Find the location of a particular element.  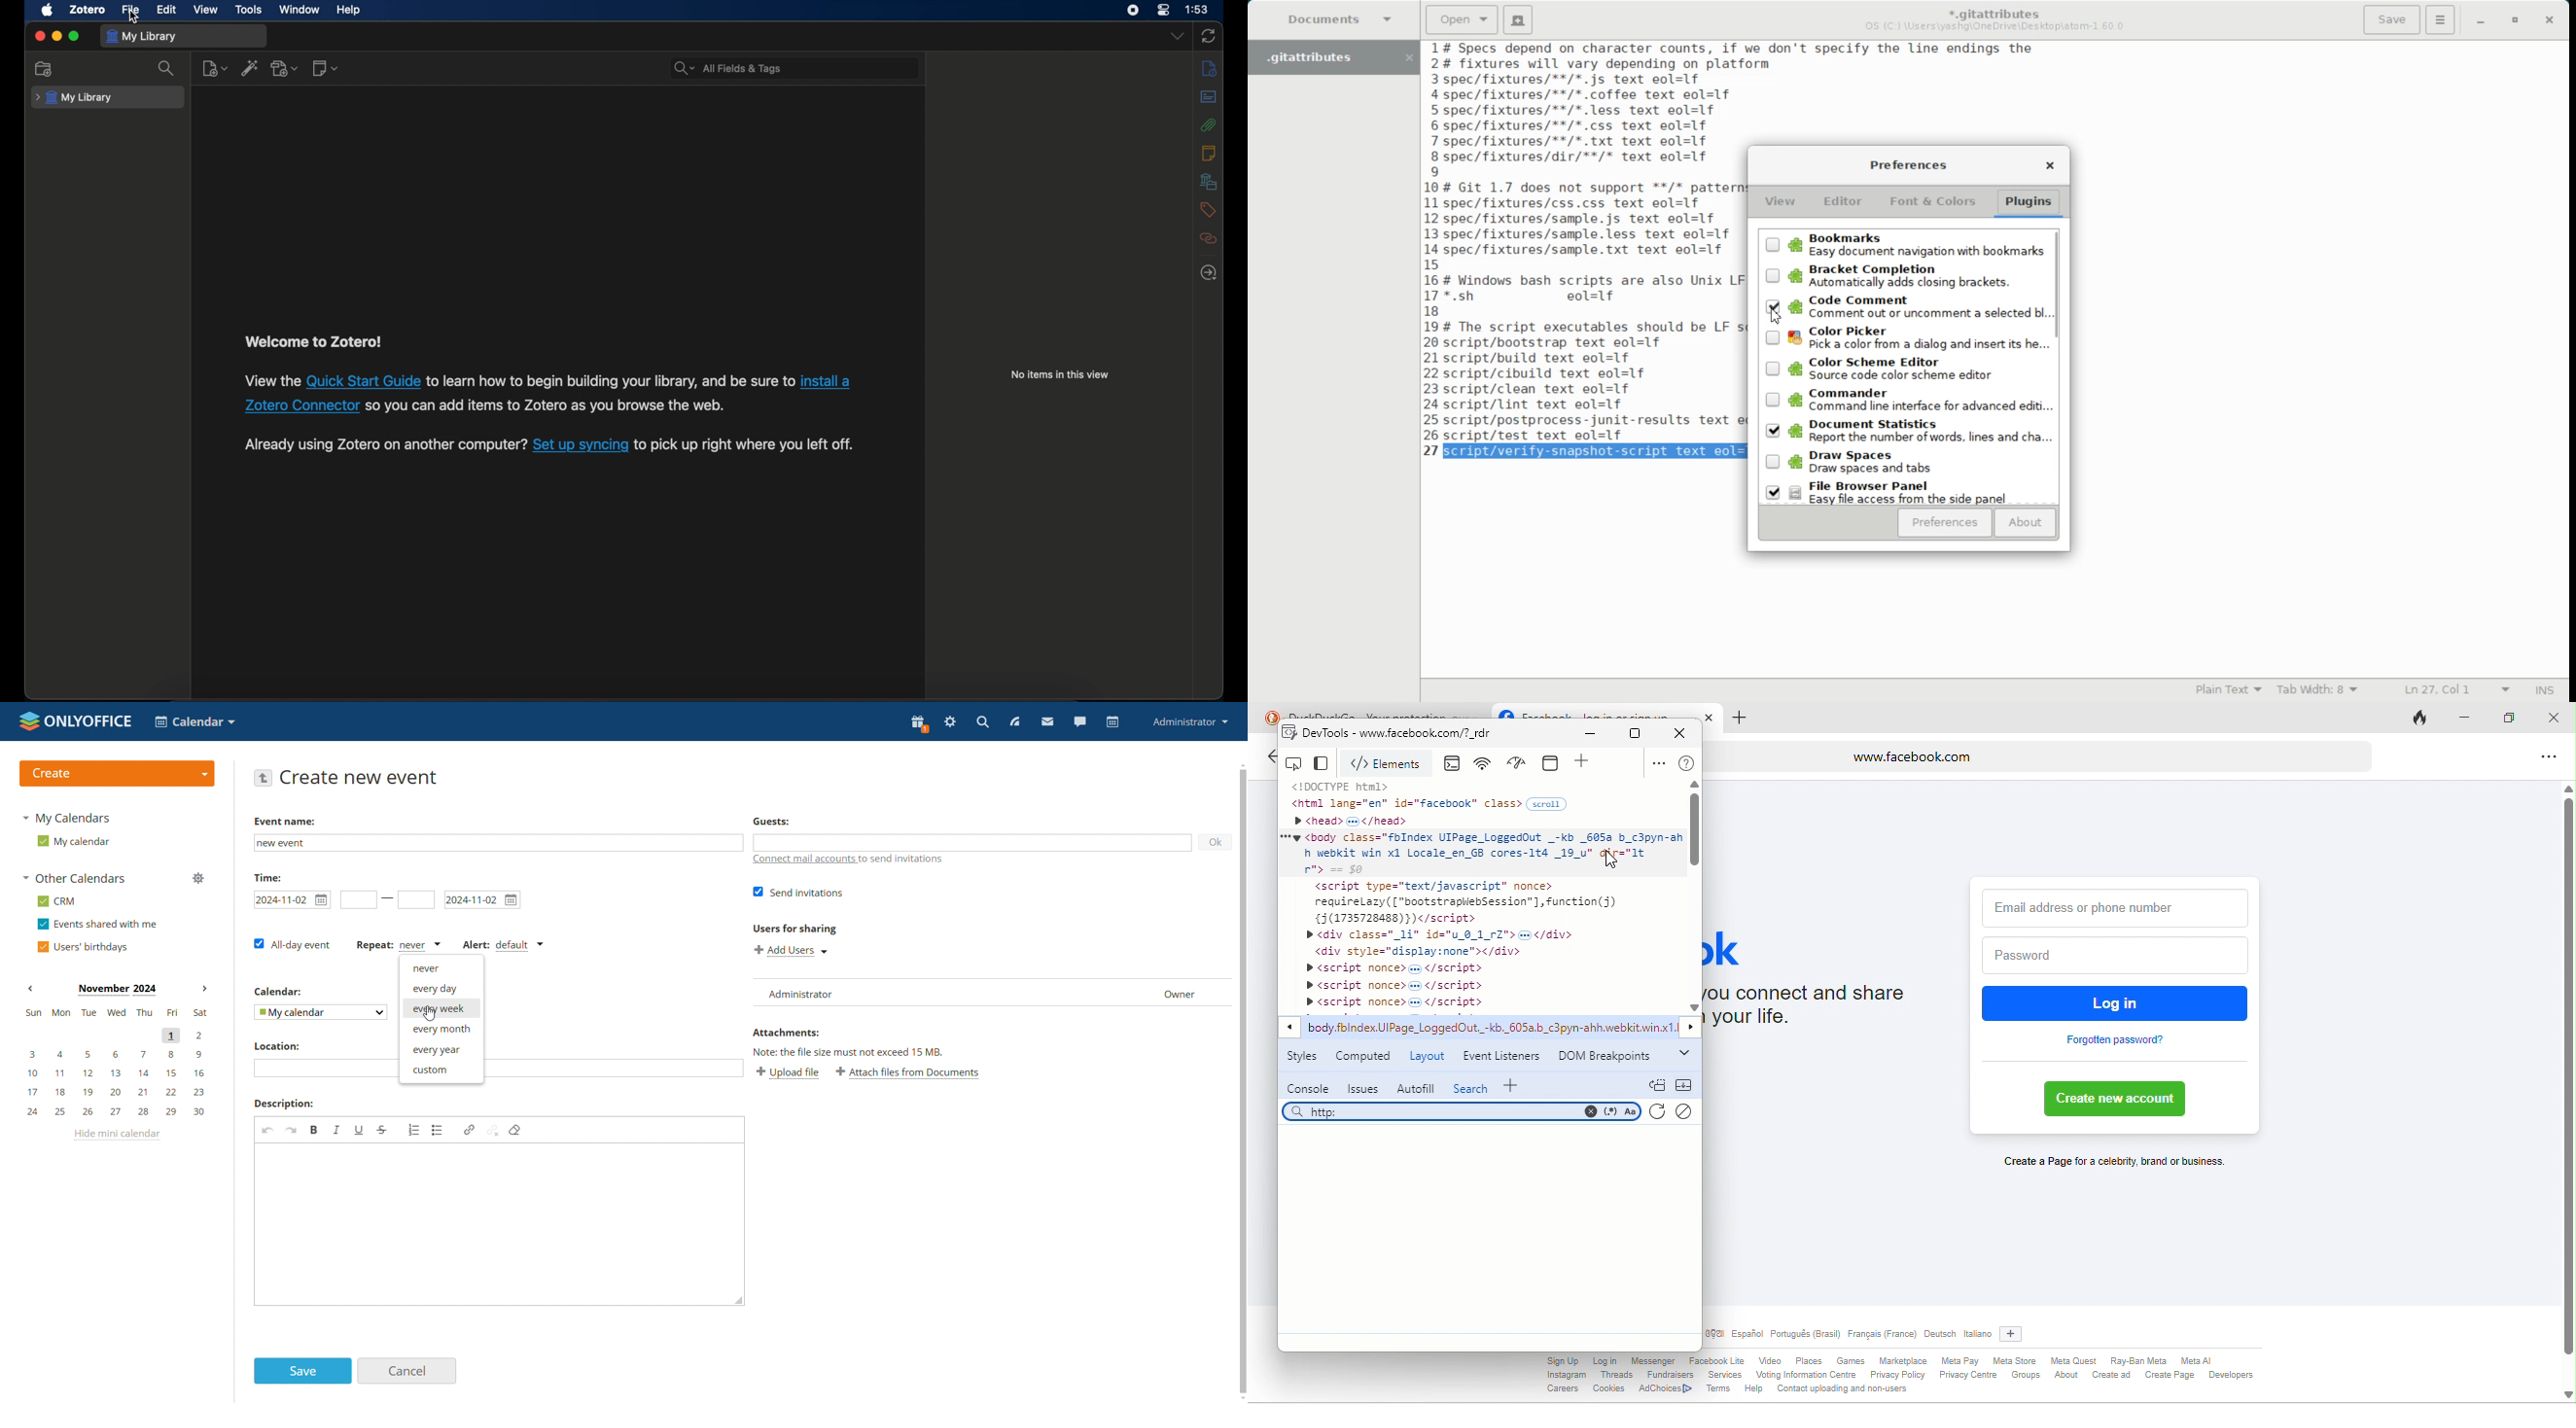

scroll -up is located at coordinates (1240, 762).